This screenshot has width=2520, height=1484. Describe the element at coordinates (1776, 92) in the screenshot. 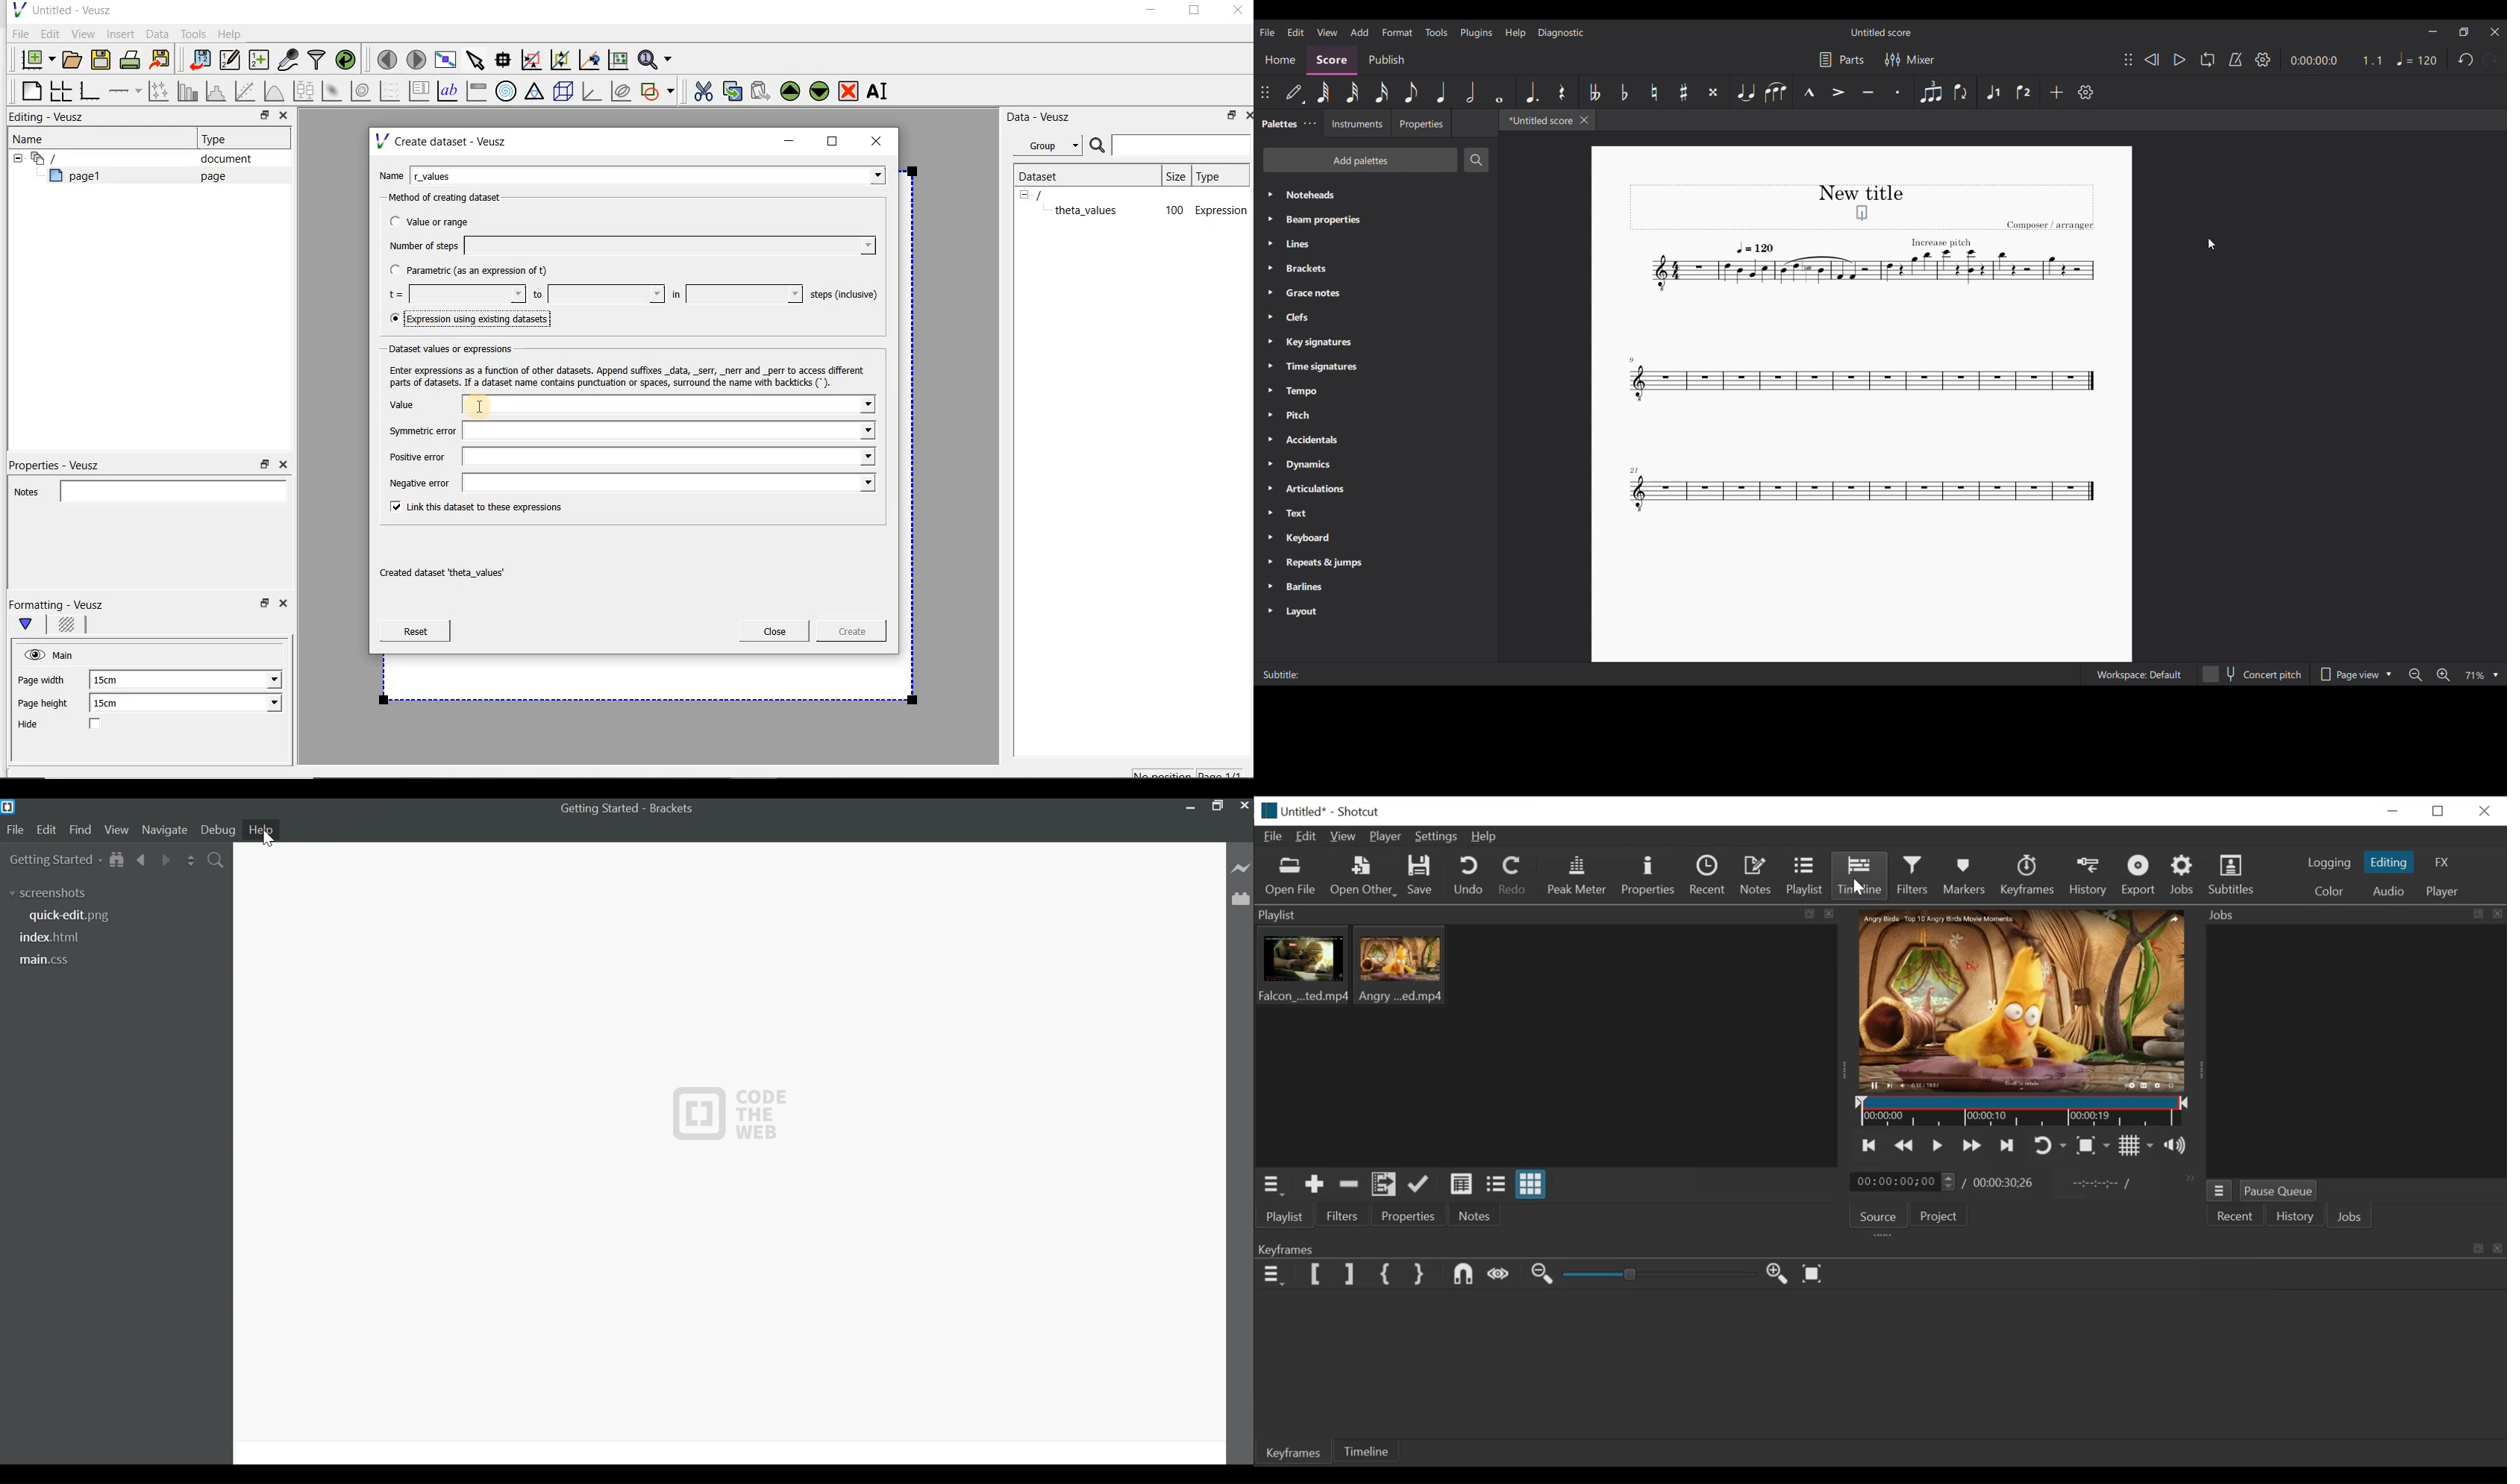

I see `Slur` at that location.